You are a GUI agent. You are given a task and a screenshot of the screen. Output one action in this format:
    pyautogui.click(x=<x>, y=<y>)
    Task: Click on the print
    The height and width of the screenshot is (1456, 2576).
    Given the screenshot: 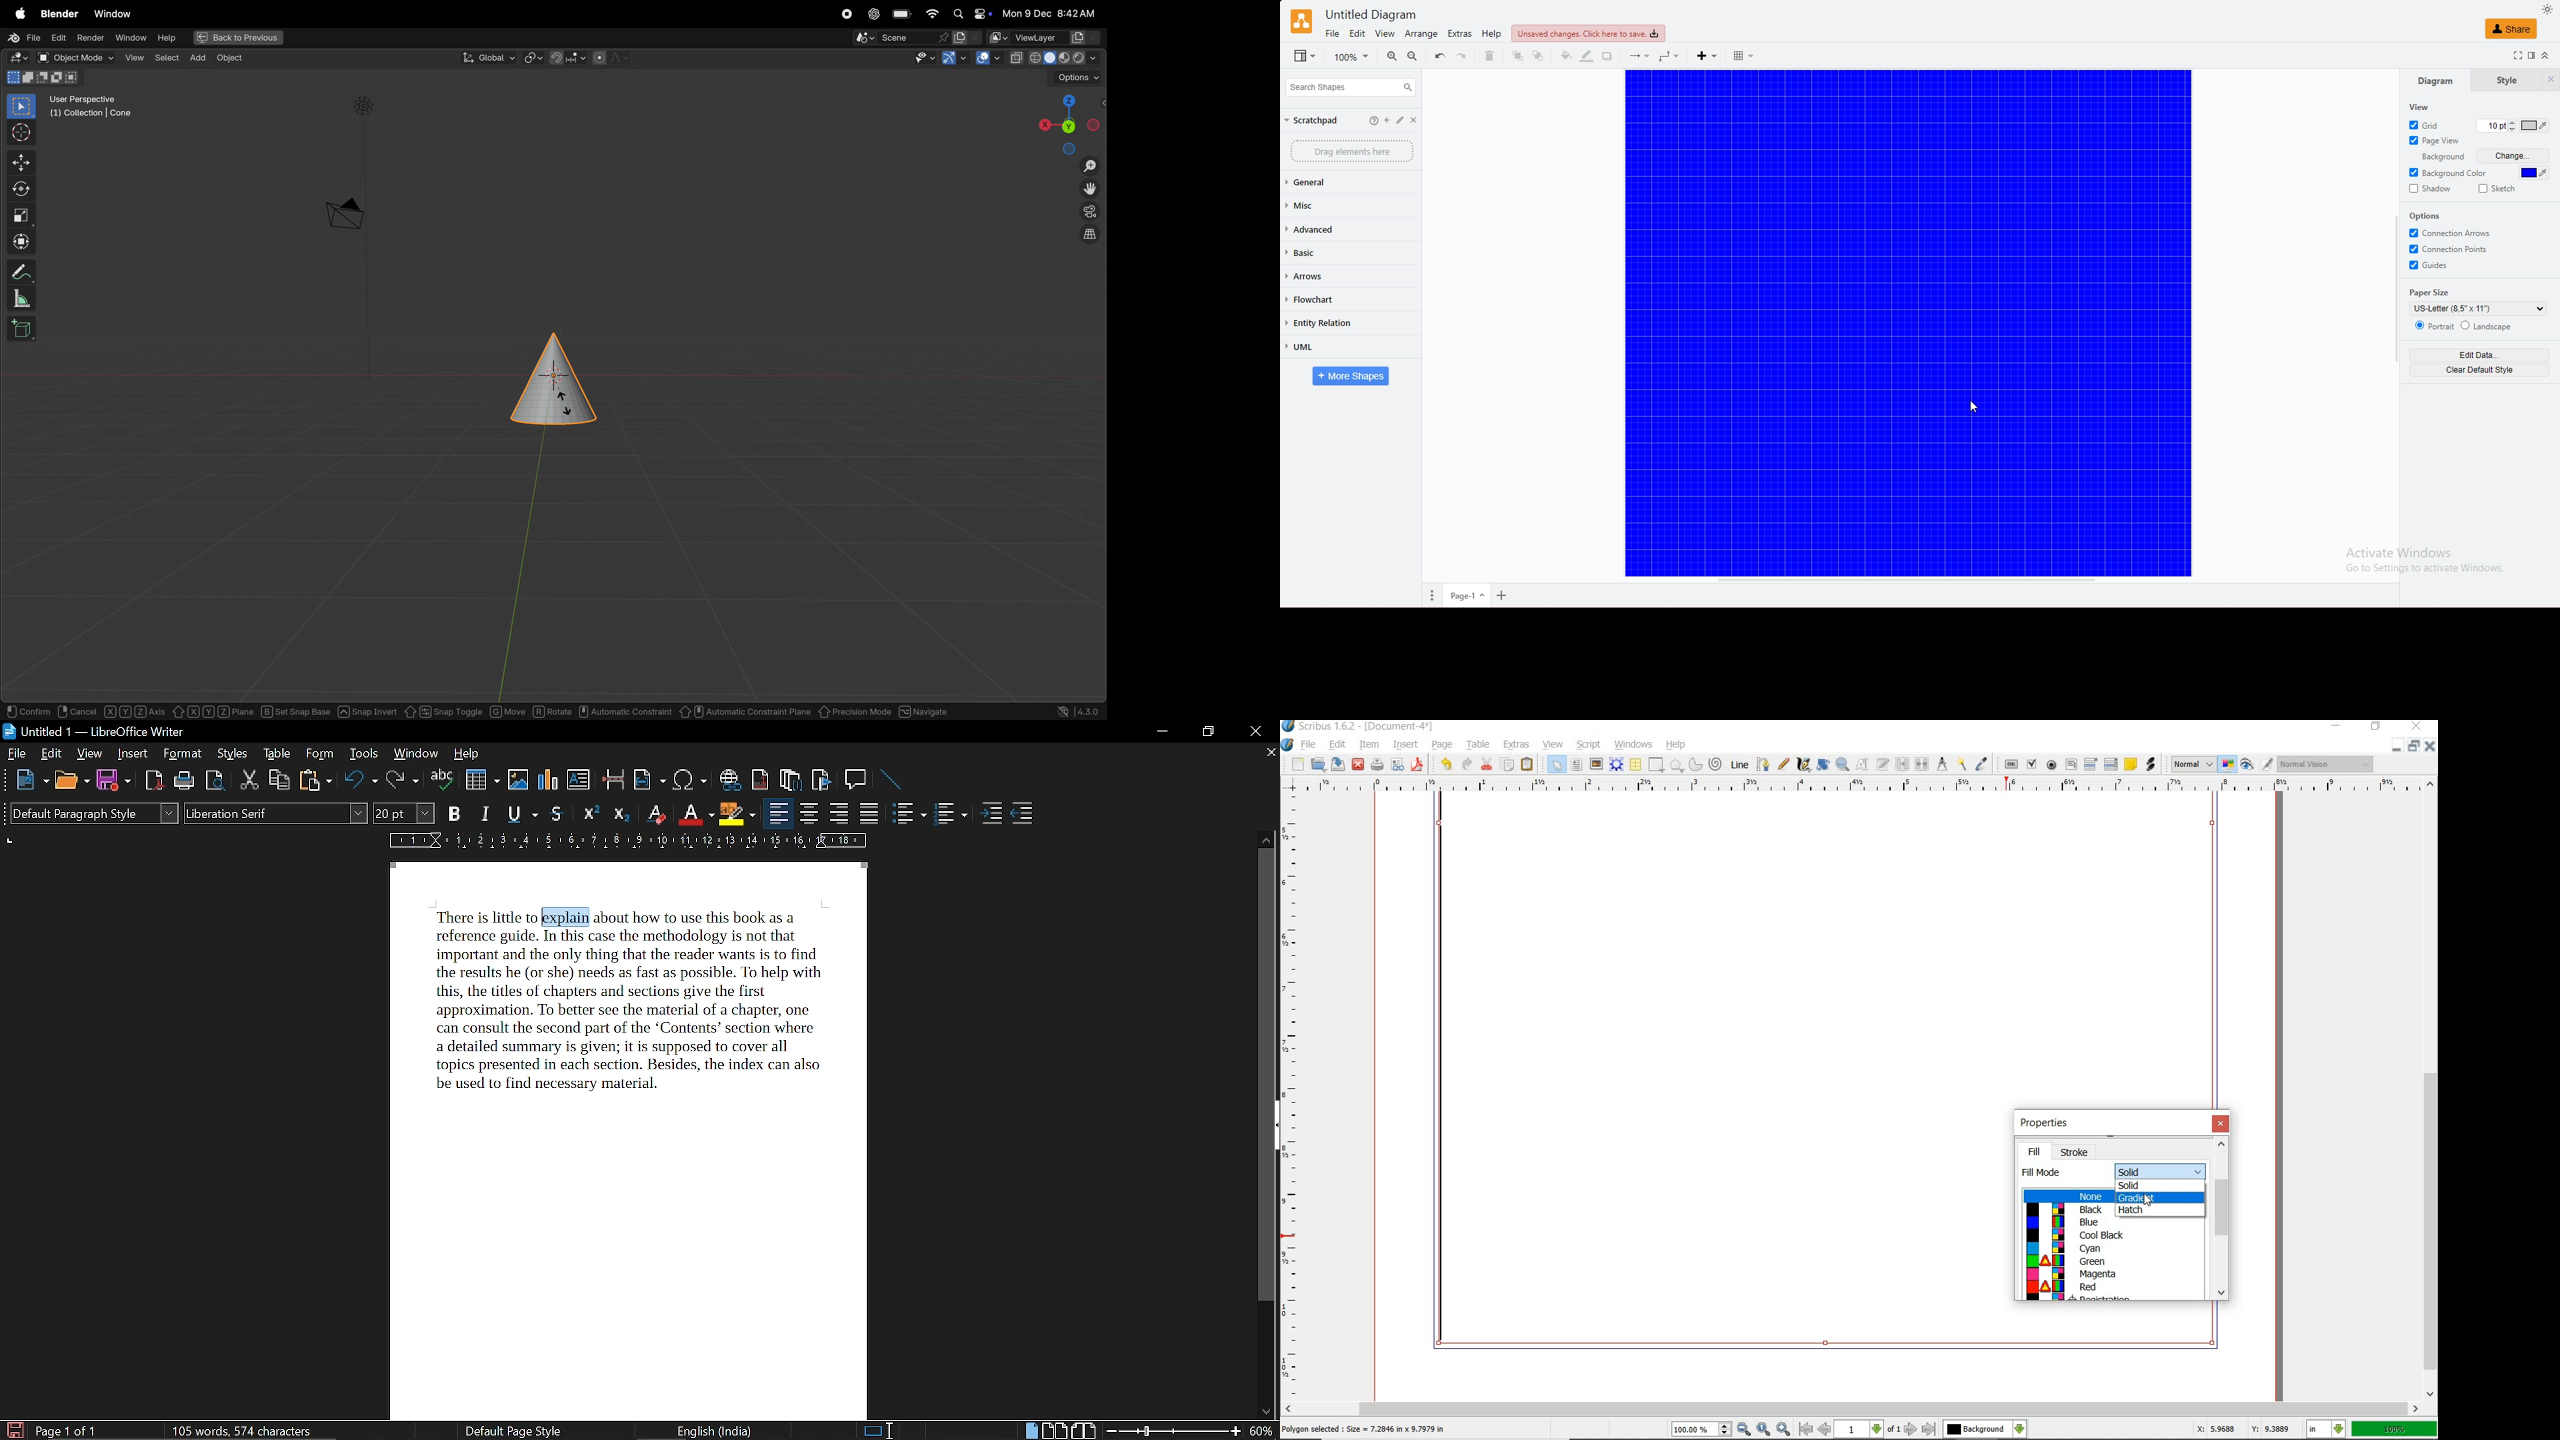 What is the action you would take?
    pyautogui.click(x=1376, y=765)
    